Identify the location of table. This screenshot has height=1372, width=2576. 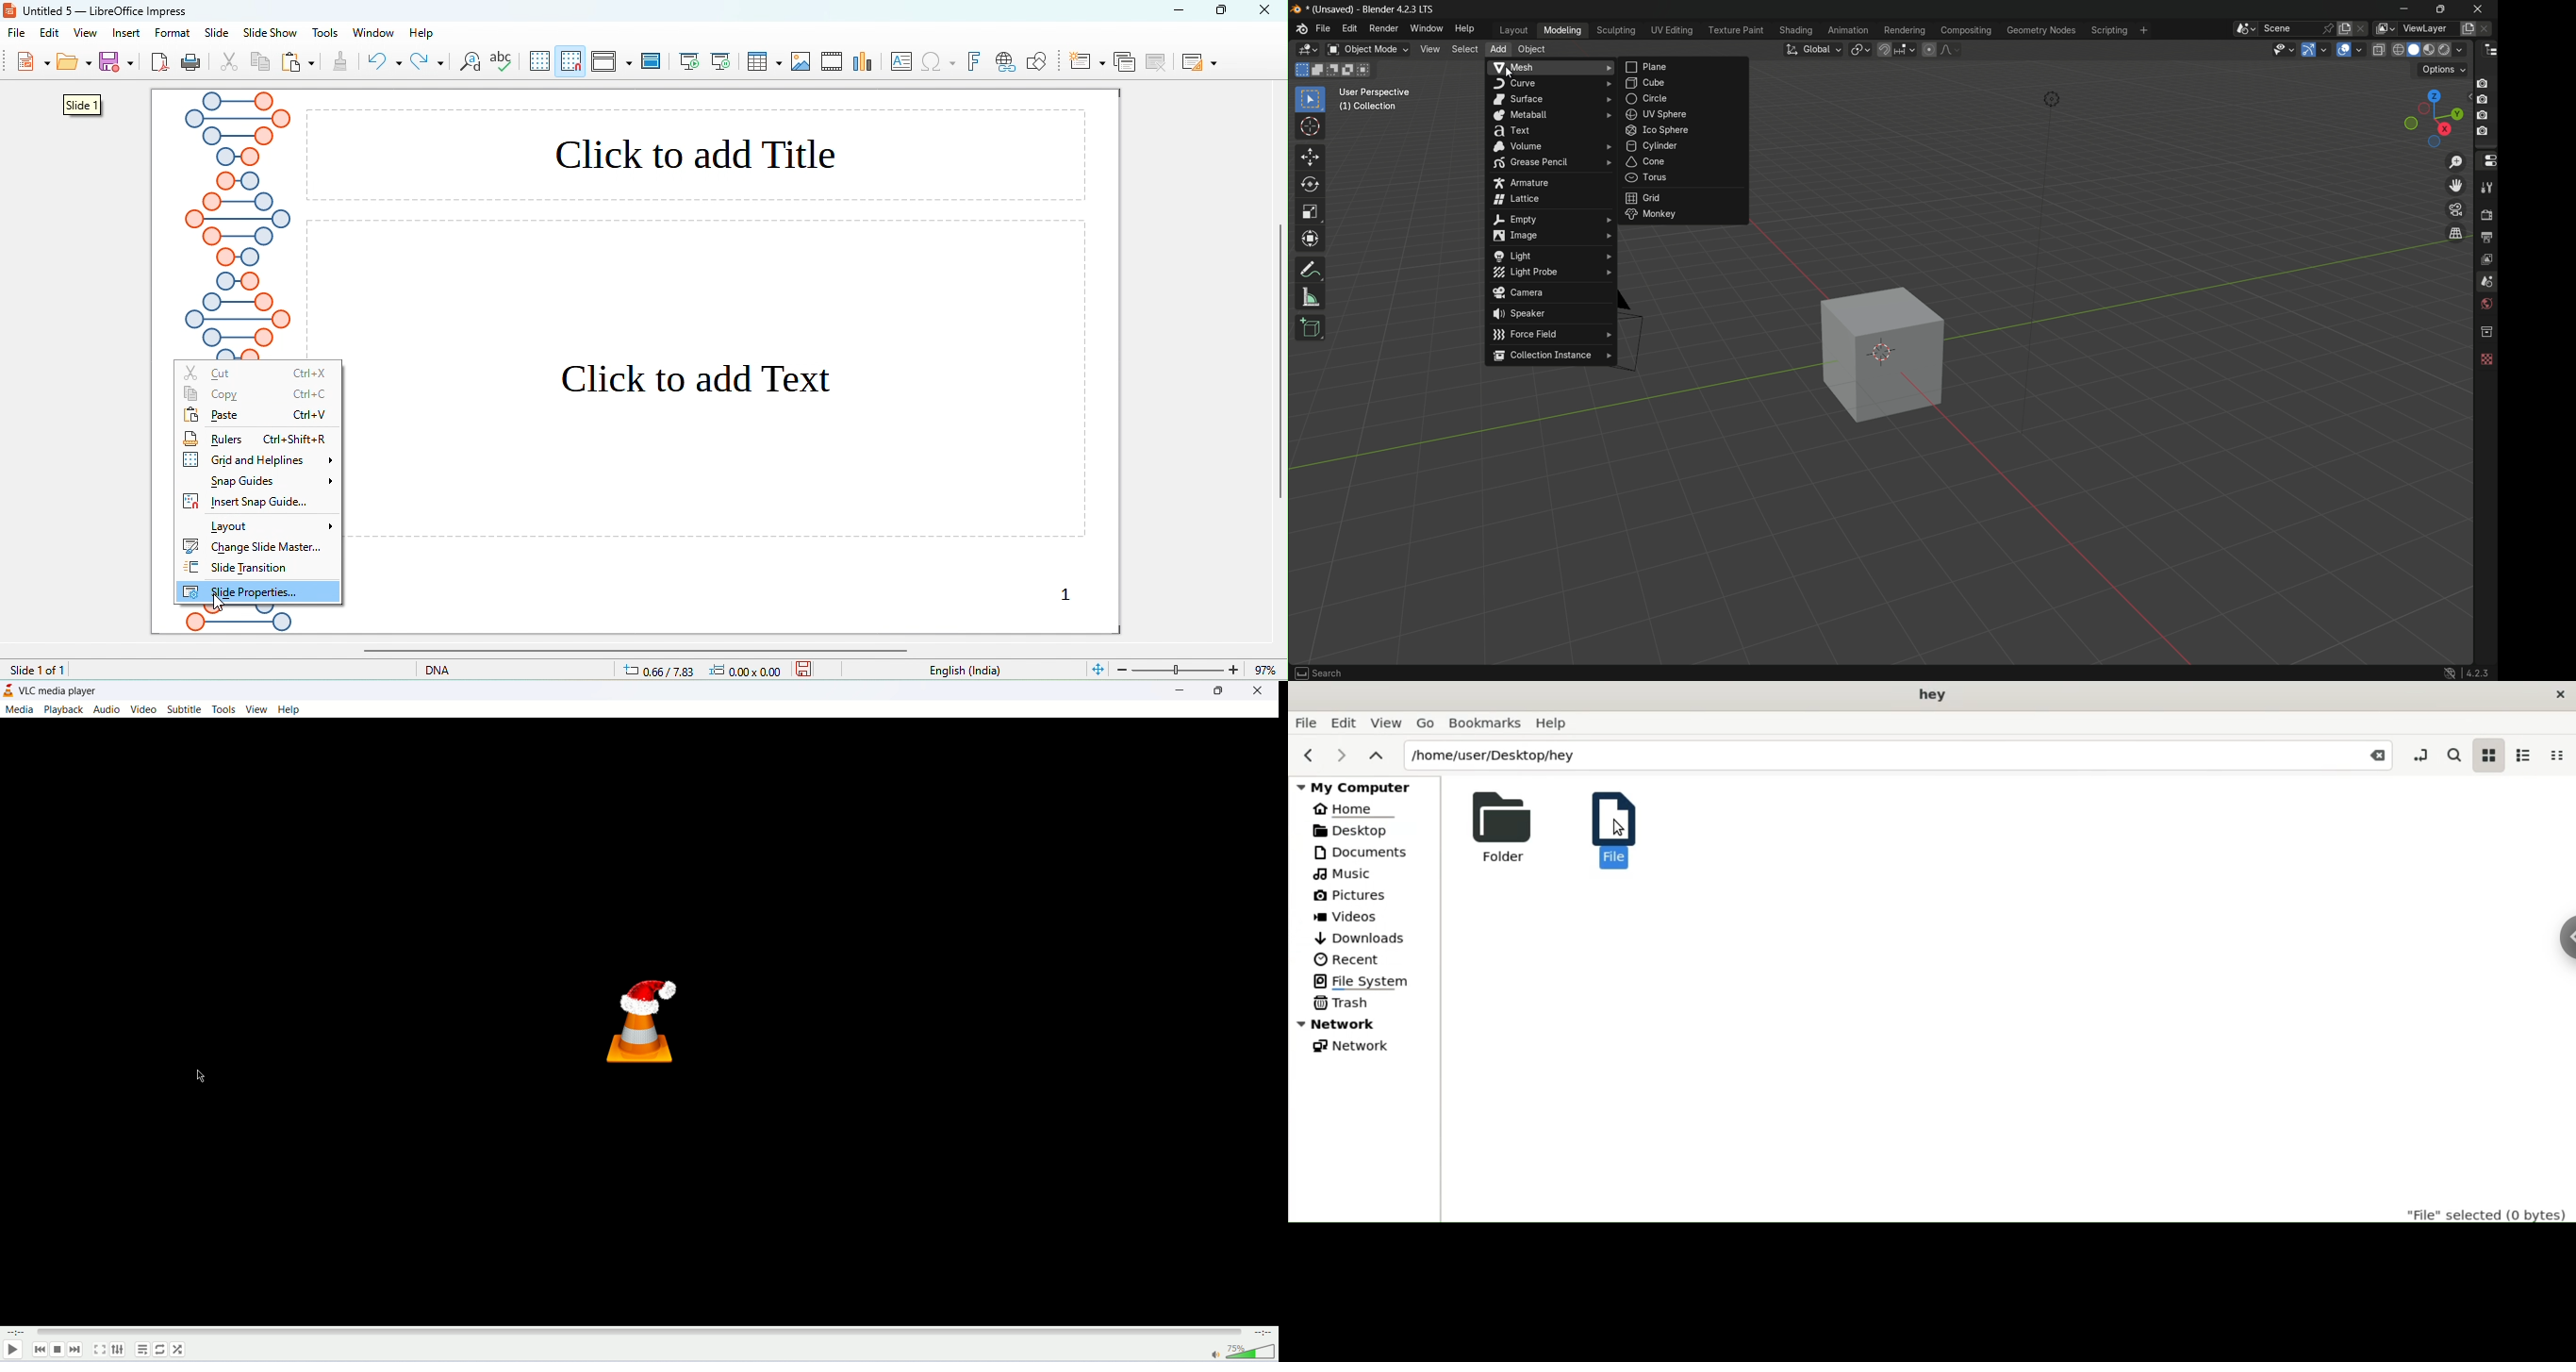
(764, 61).